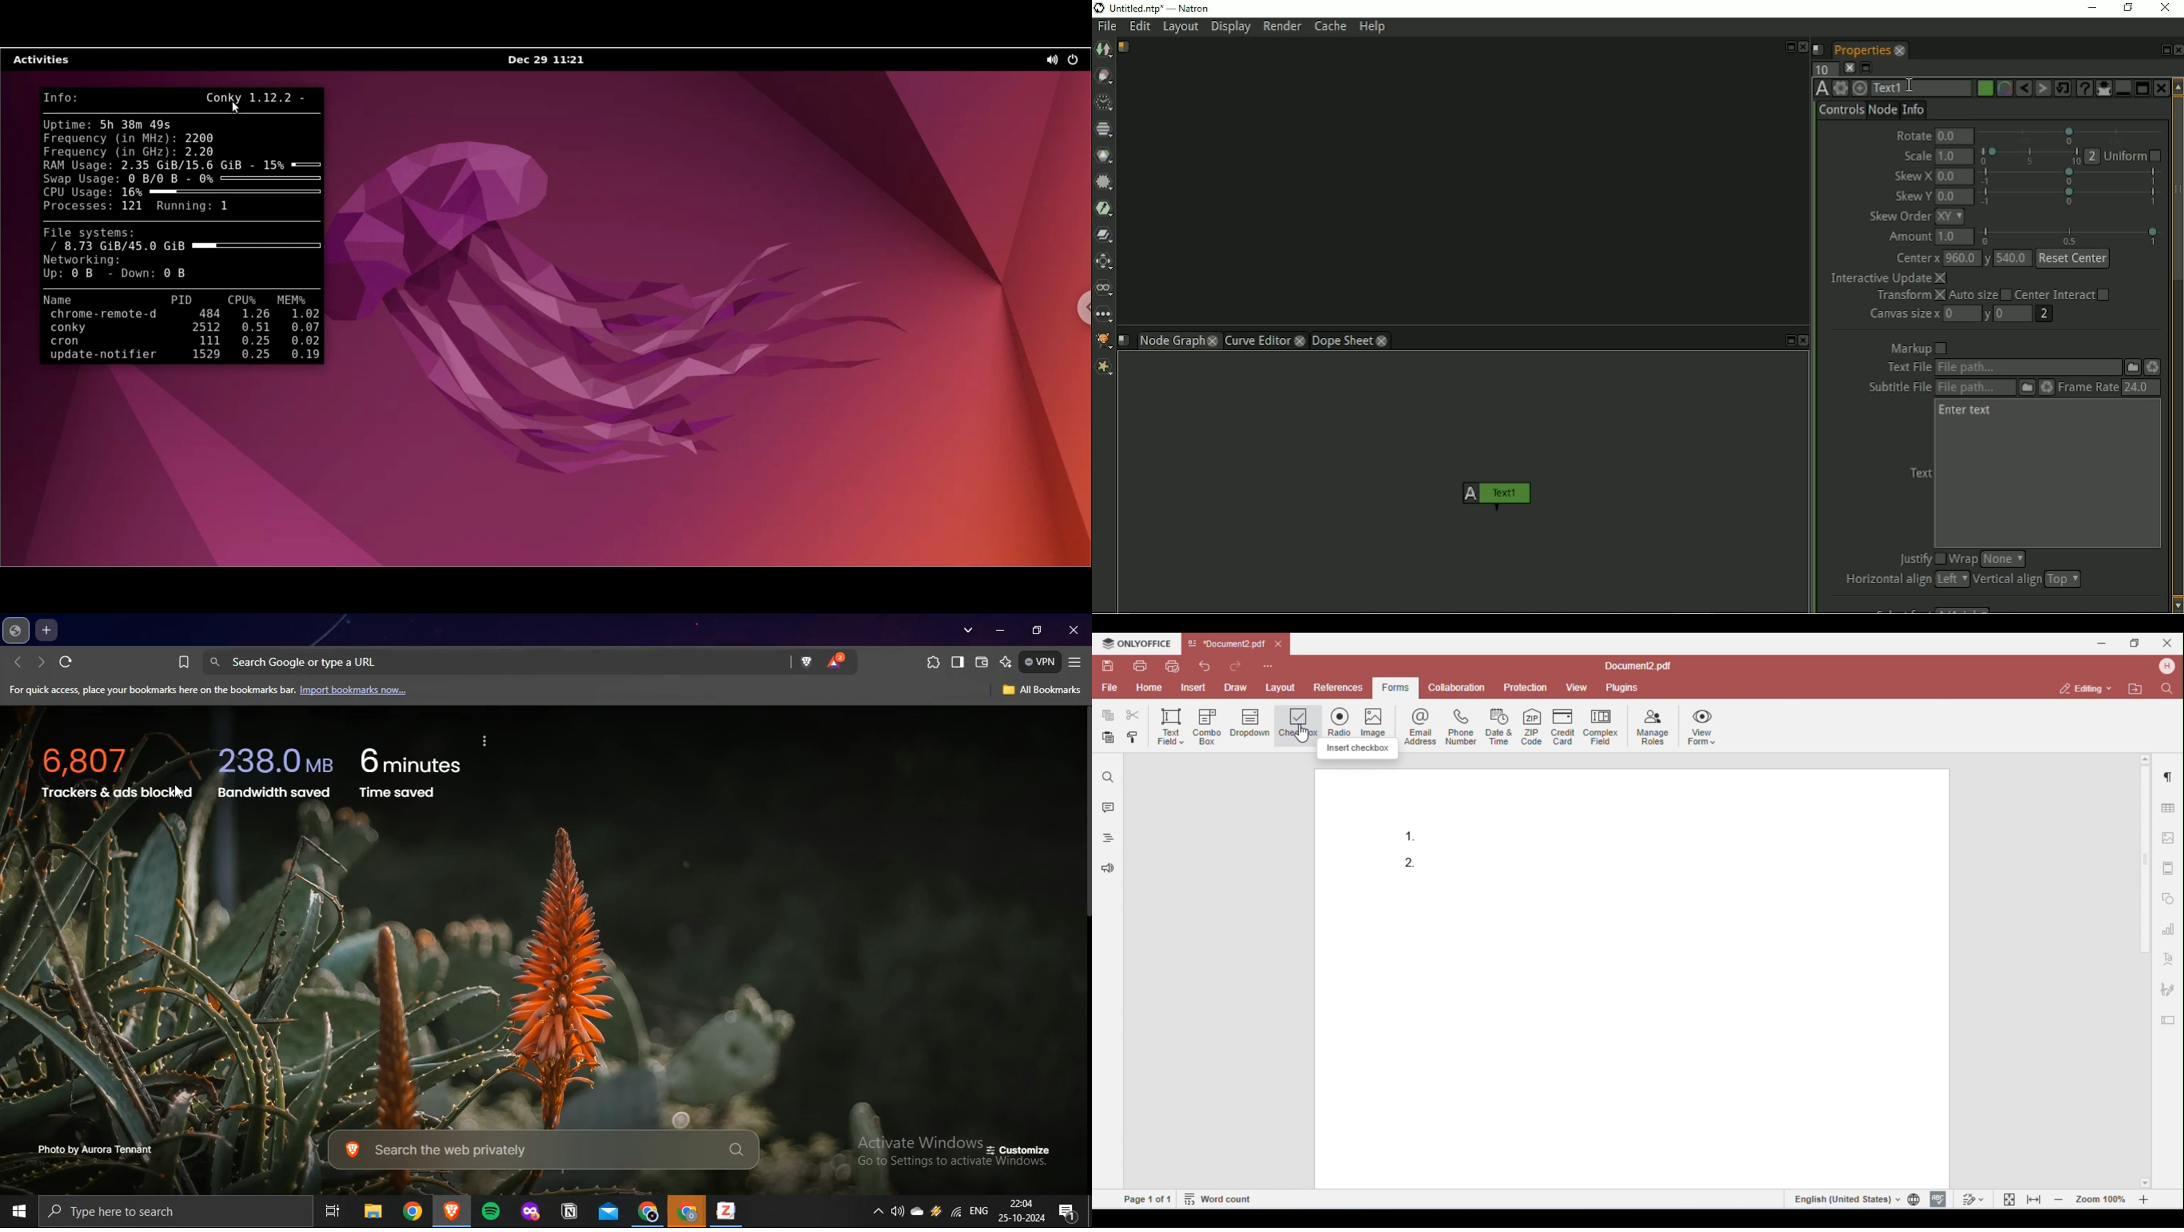 This screenshot has width=2184, height=1232. I want to click on Rotate, so click(1912, 133).